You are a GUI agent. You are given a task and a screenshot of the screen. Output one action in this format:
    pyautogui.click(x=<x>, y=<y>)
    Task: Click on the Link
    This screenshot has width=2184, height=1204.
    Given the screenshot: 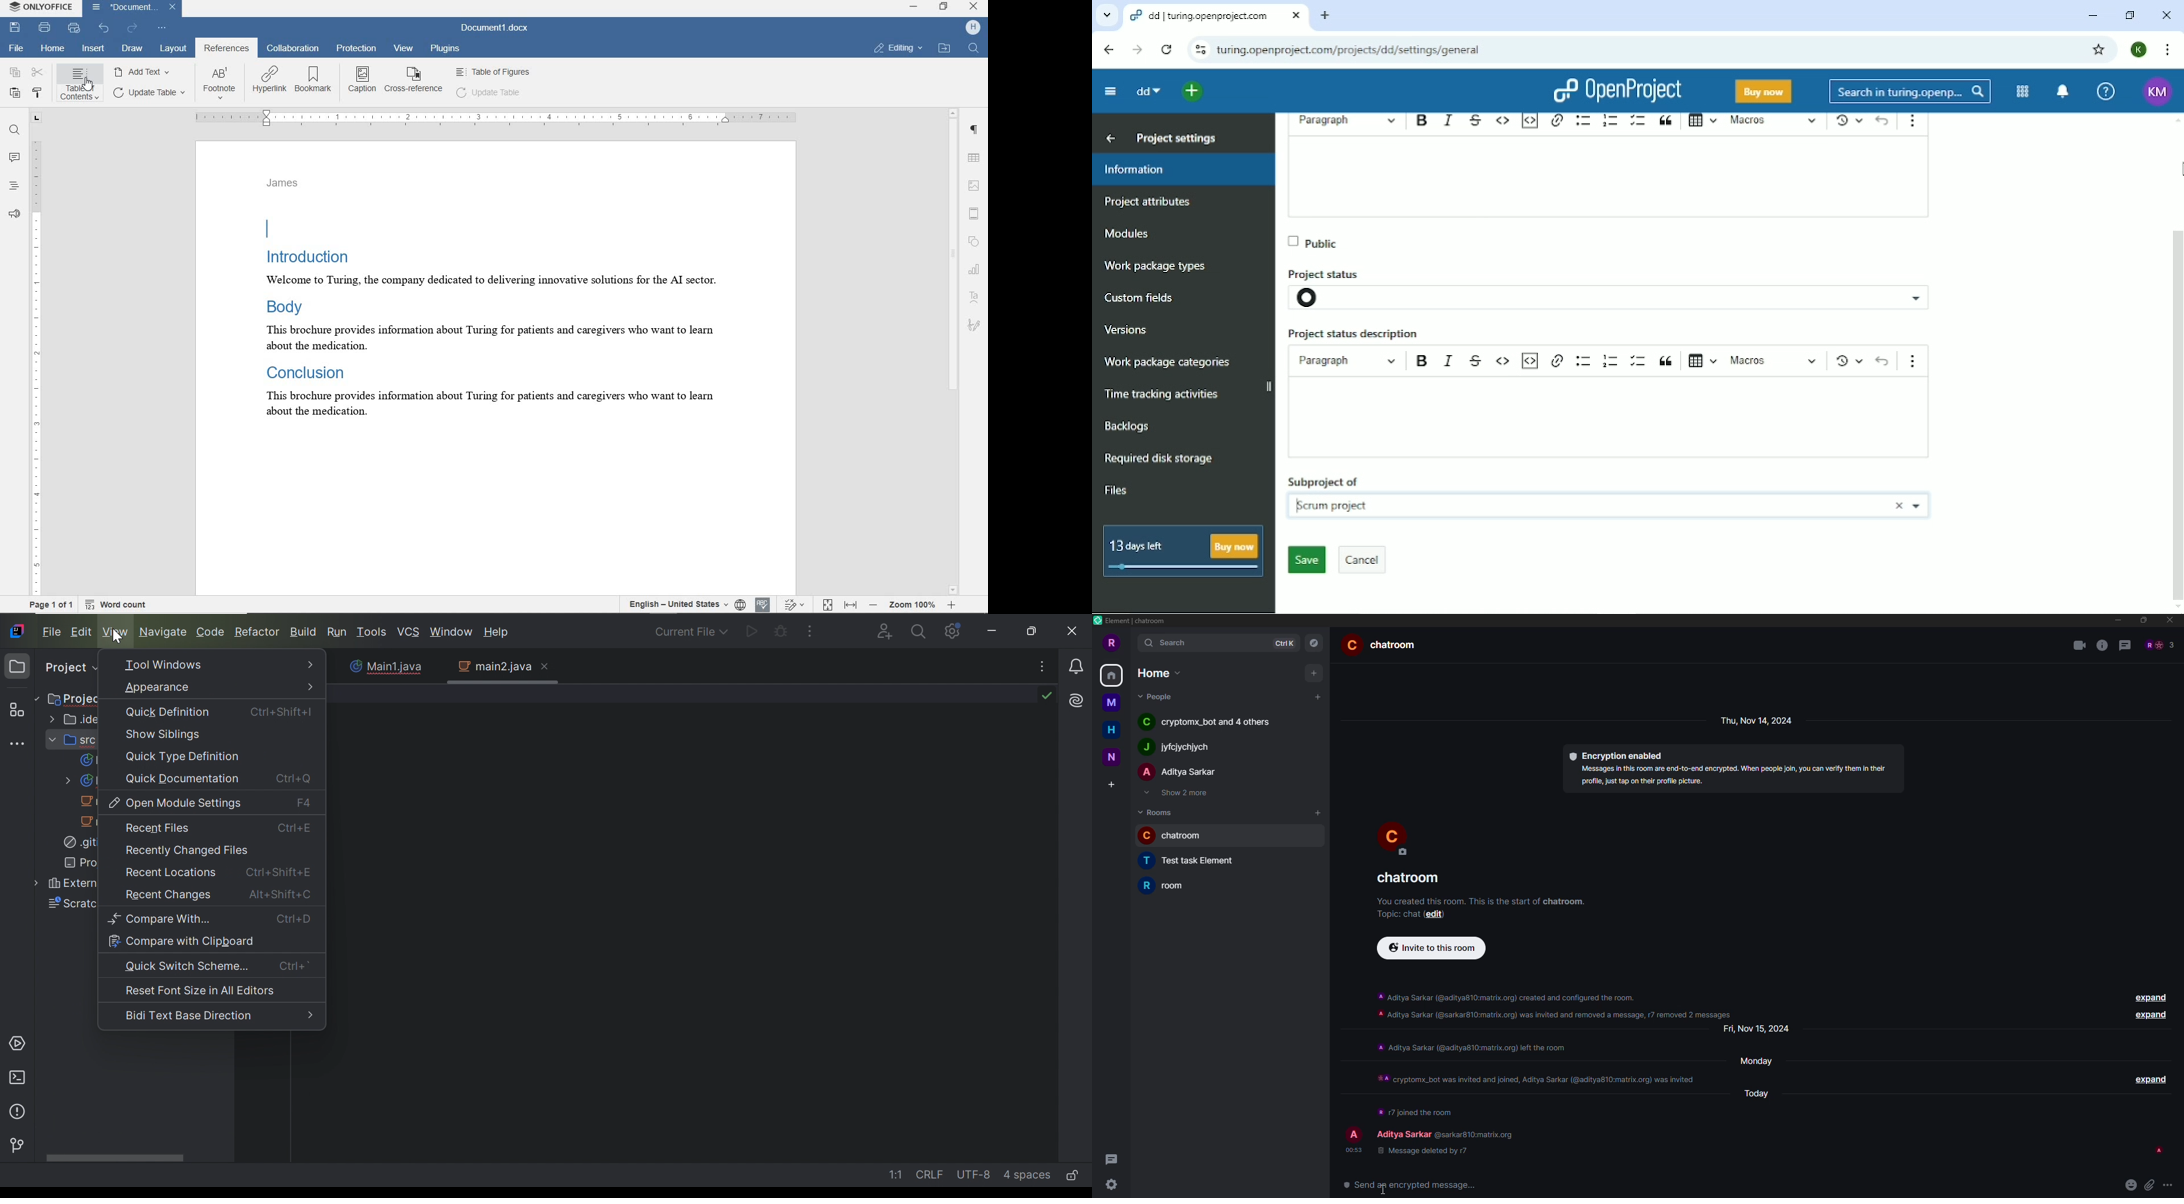 What is the action you would take?
    pyautogui.click(x=1557, y=359)
    